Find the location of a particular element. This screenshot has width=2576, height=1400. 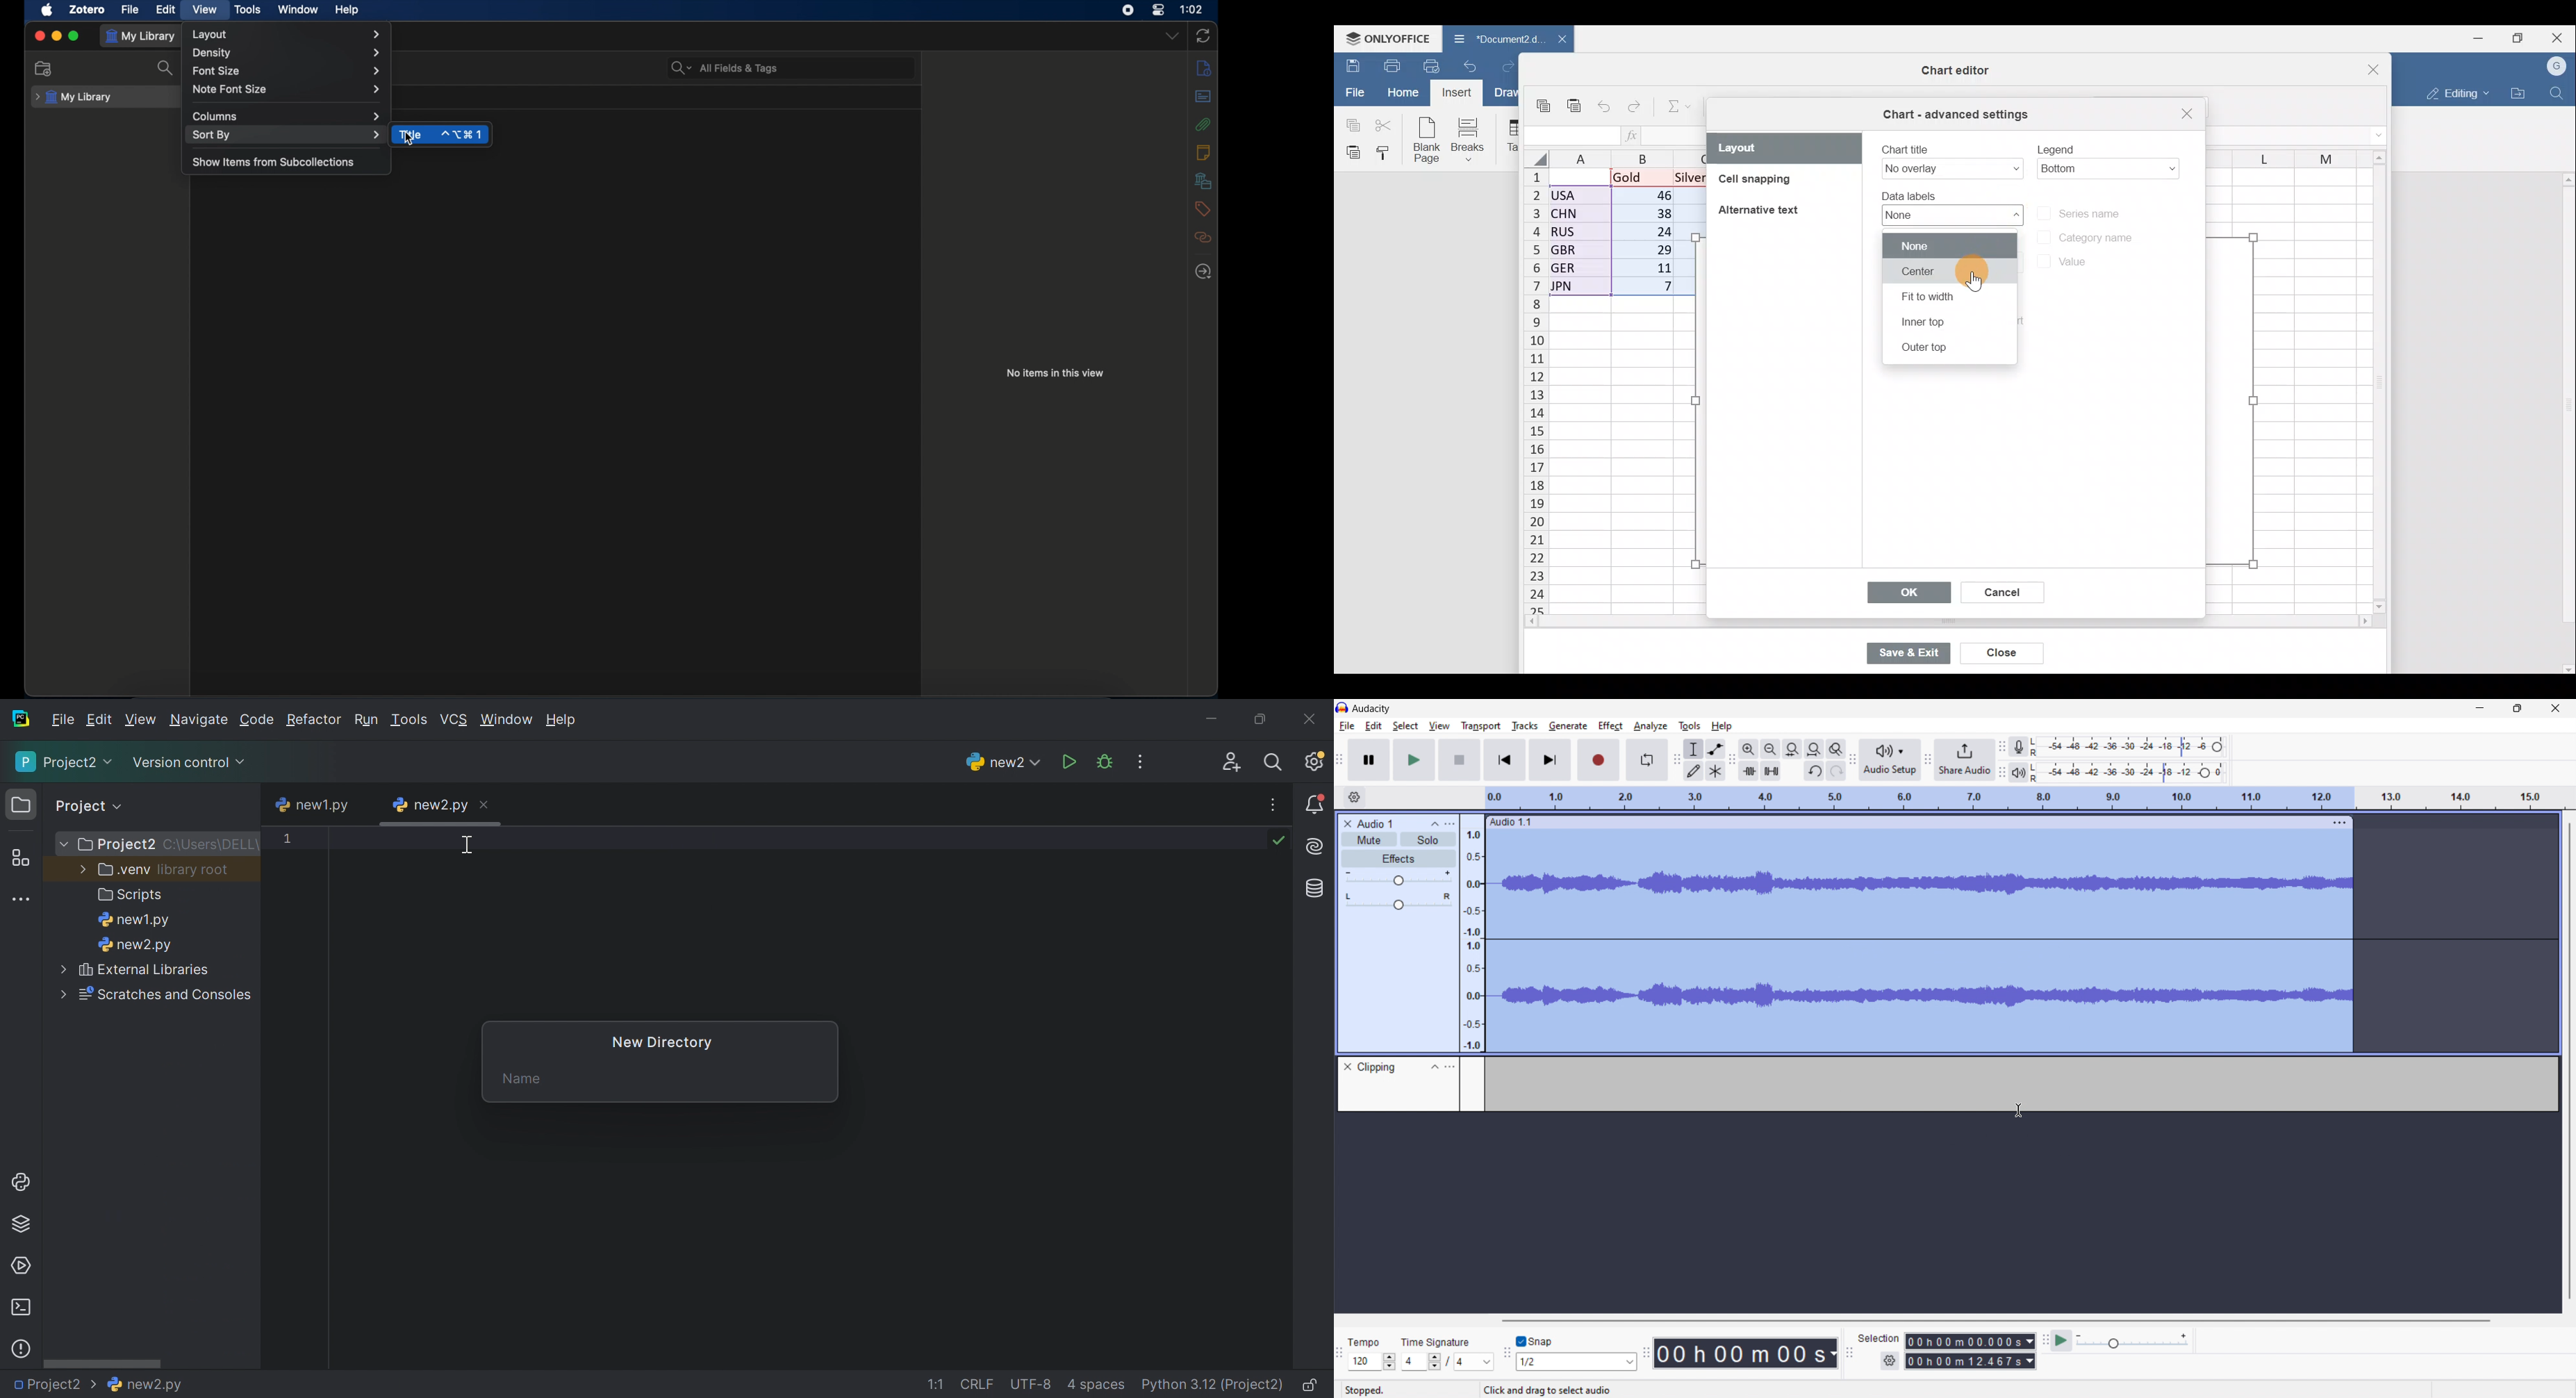

Breaks is located at coordinates (1470, 141).